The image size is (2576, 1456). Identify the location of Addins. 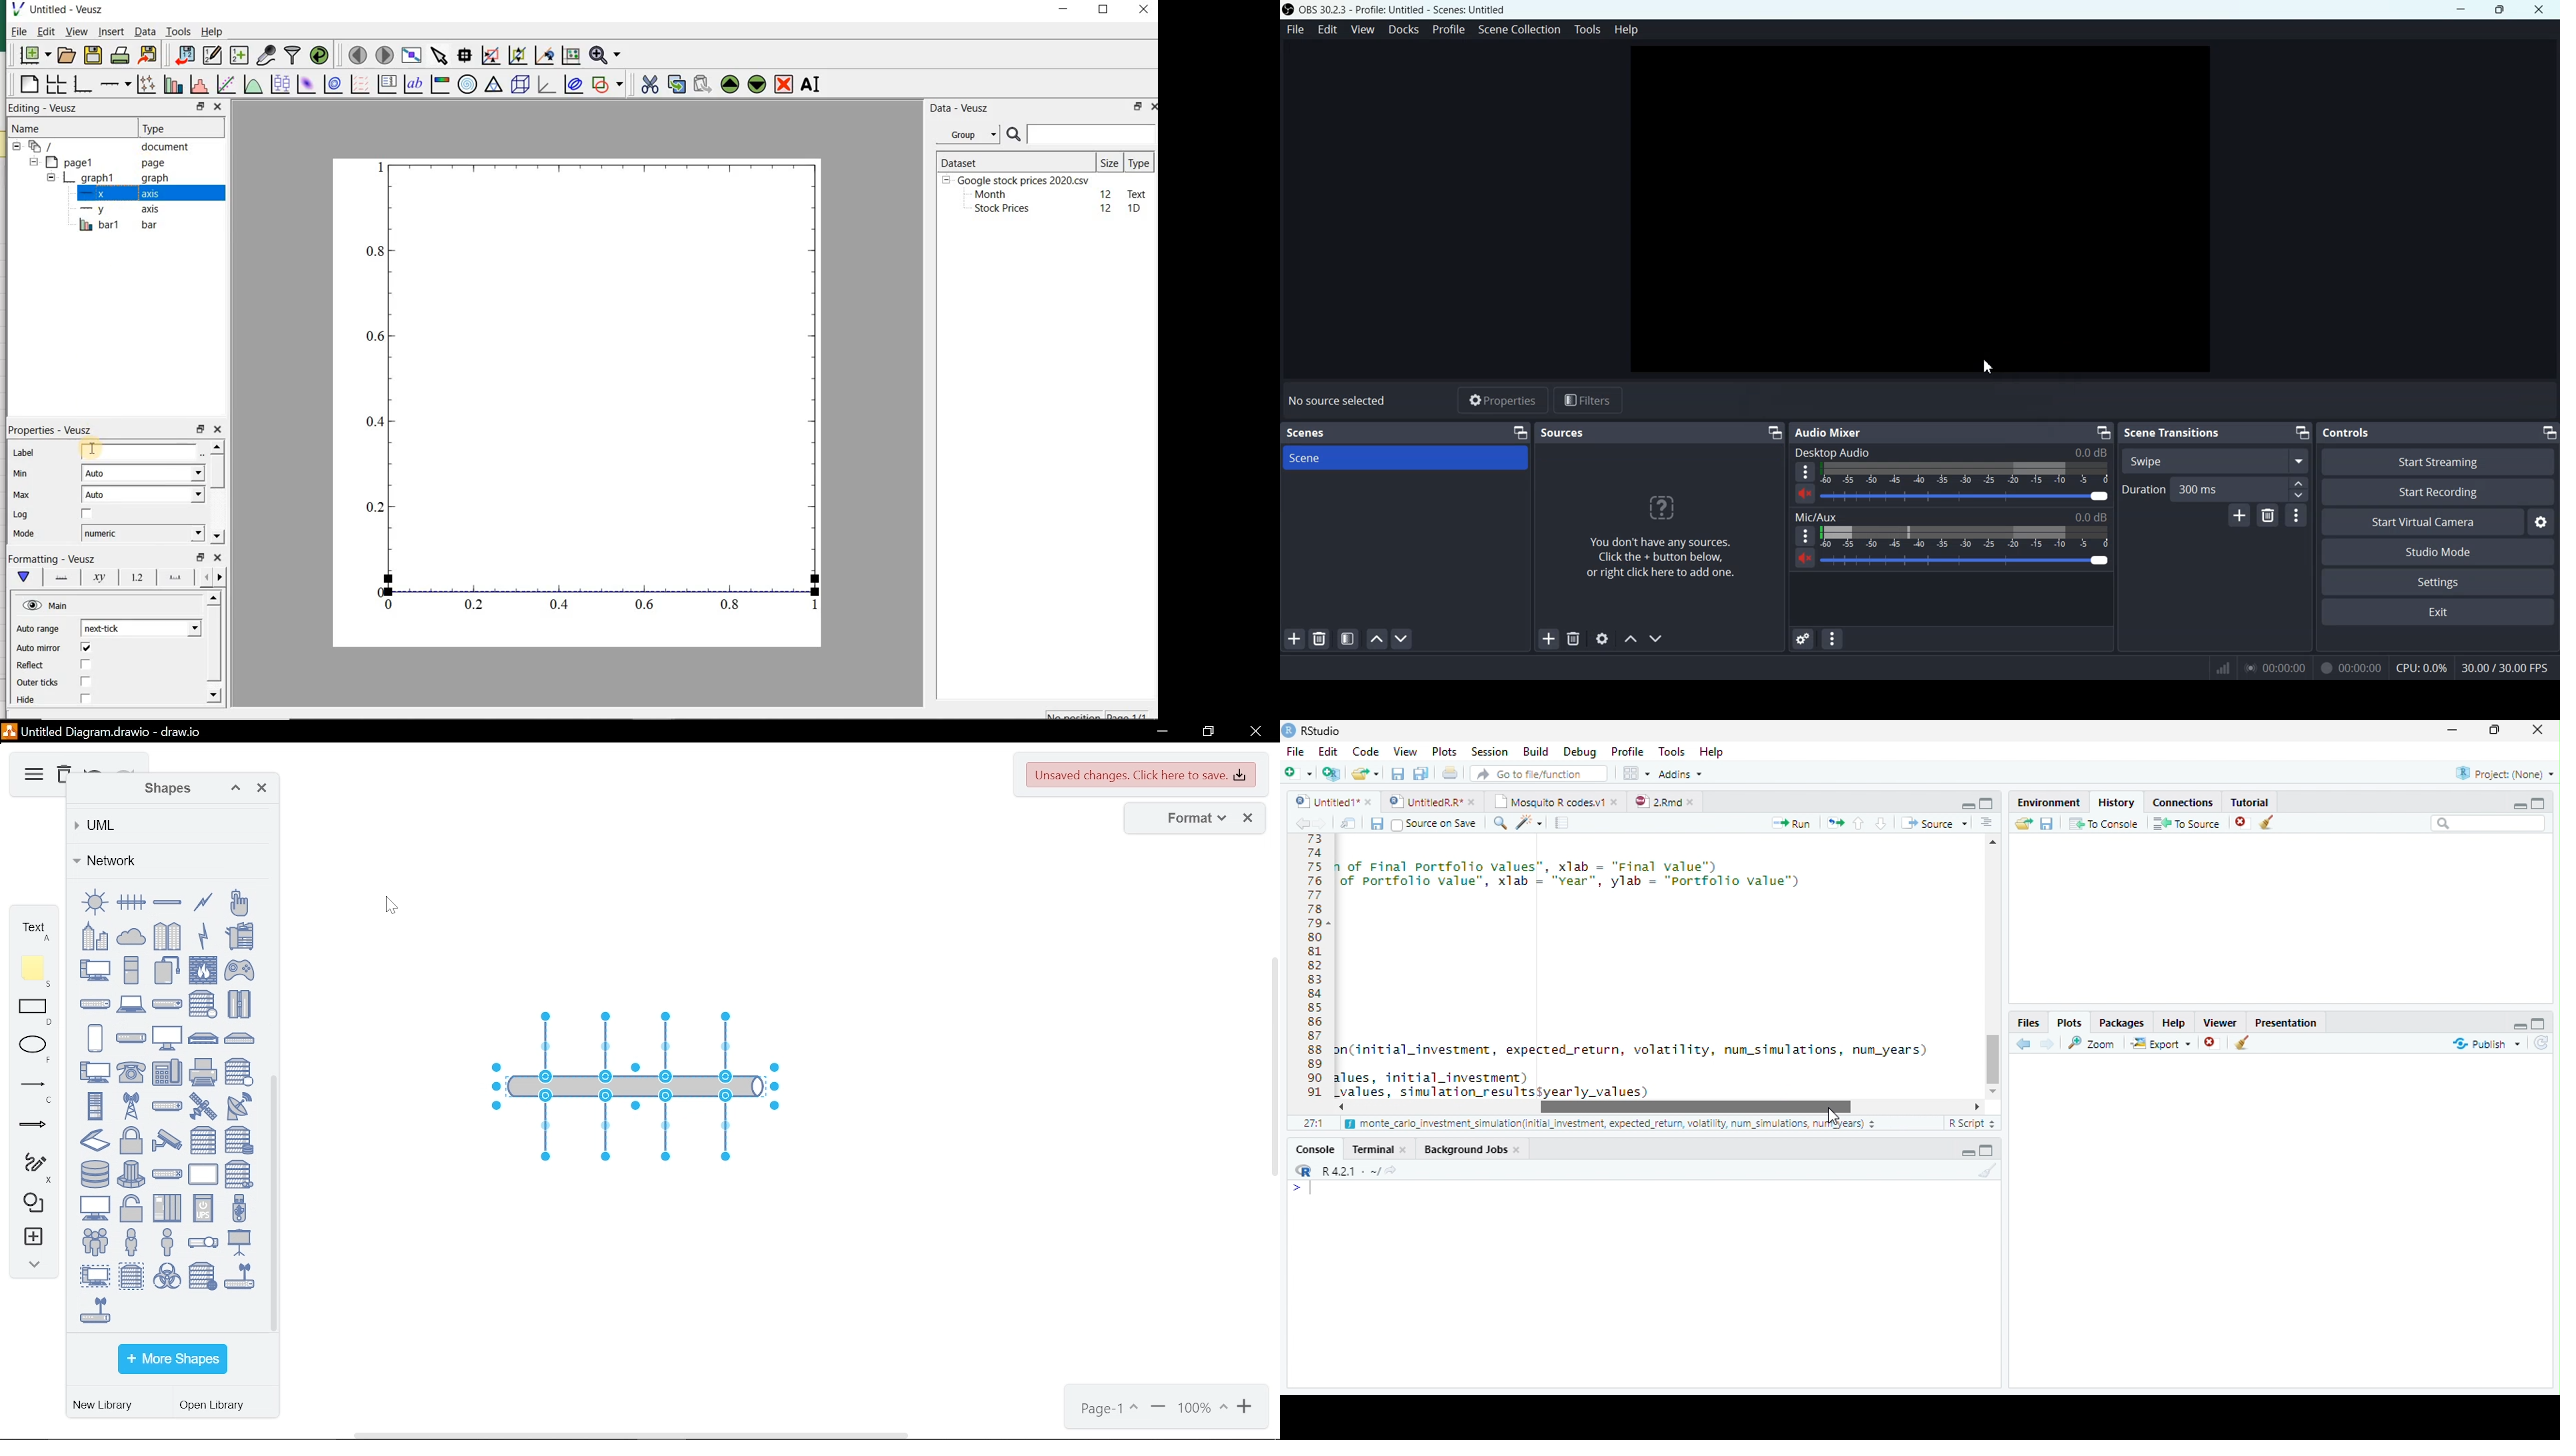
(1682, 773).